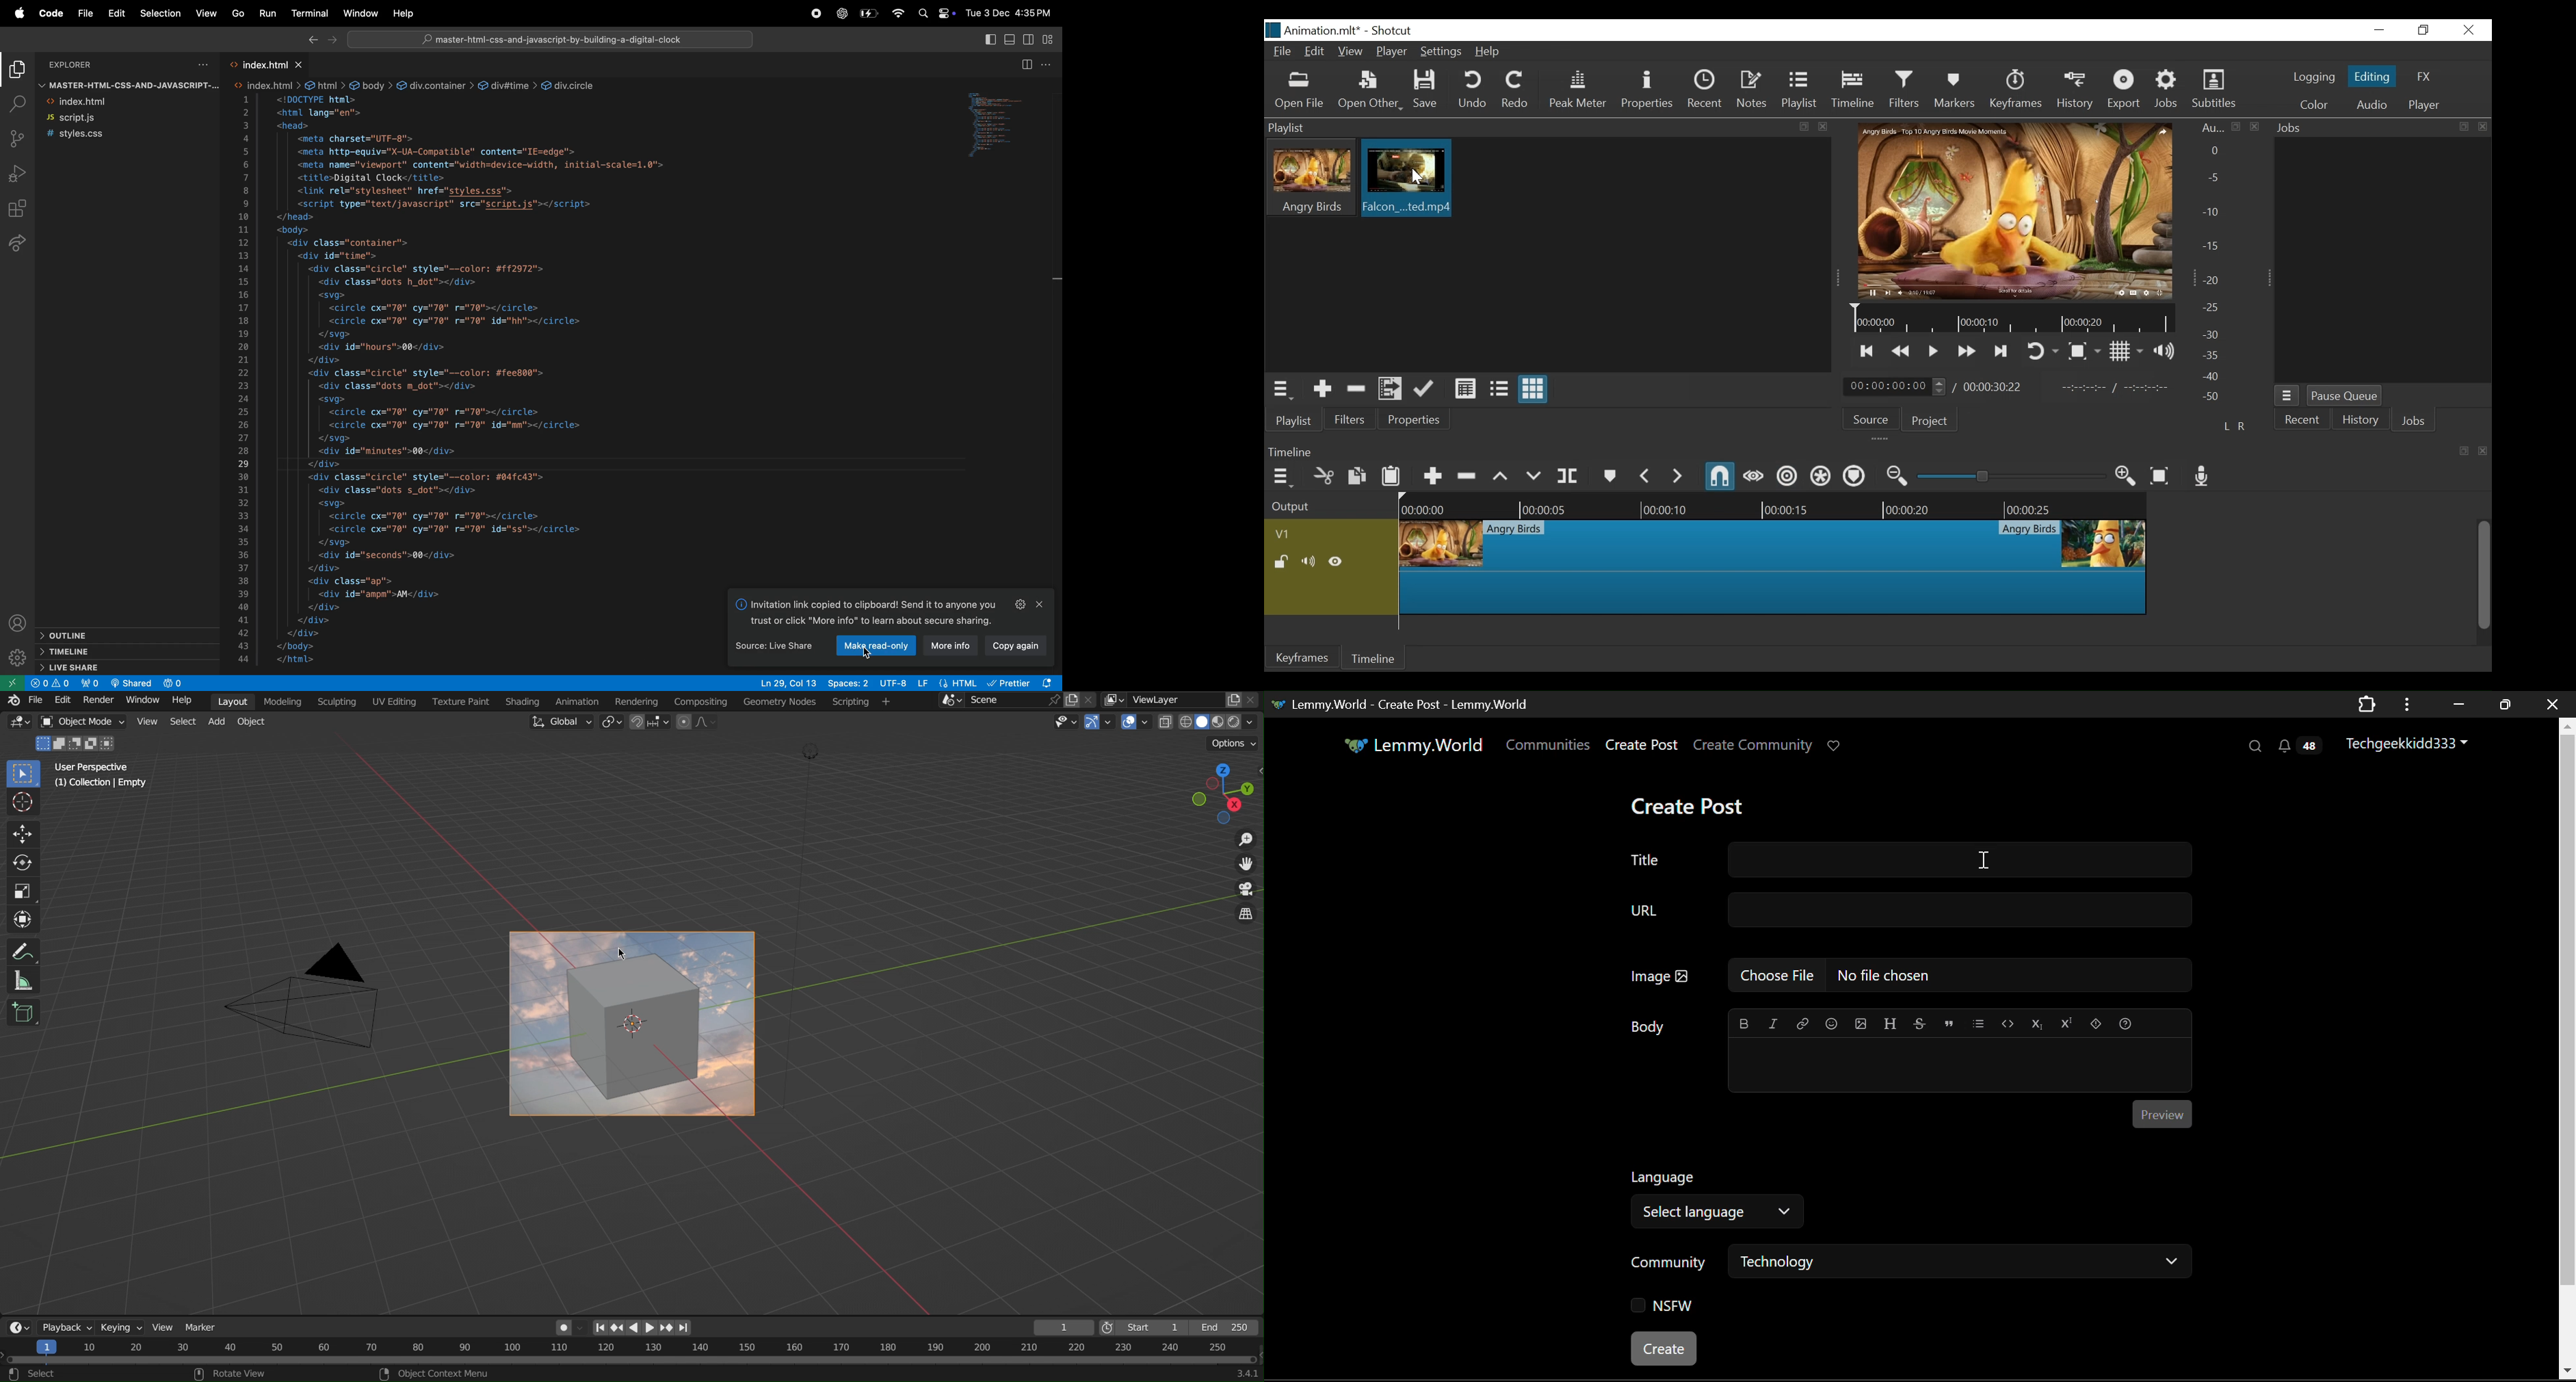  What do you see at coordinates (285, 702) in the screenshot?
I see `Modeling` at bounding box center [285, 702].